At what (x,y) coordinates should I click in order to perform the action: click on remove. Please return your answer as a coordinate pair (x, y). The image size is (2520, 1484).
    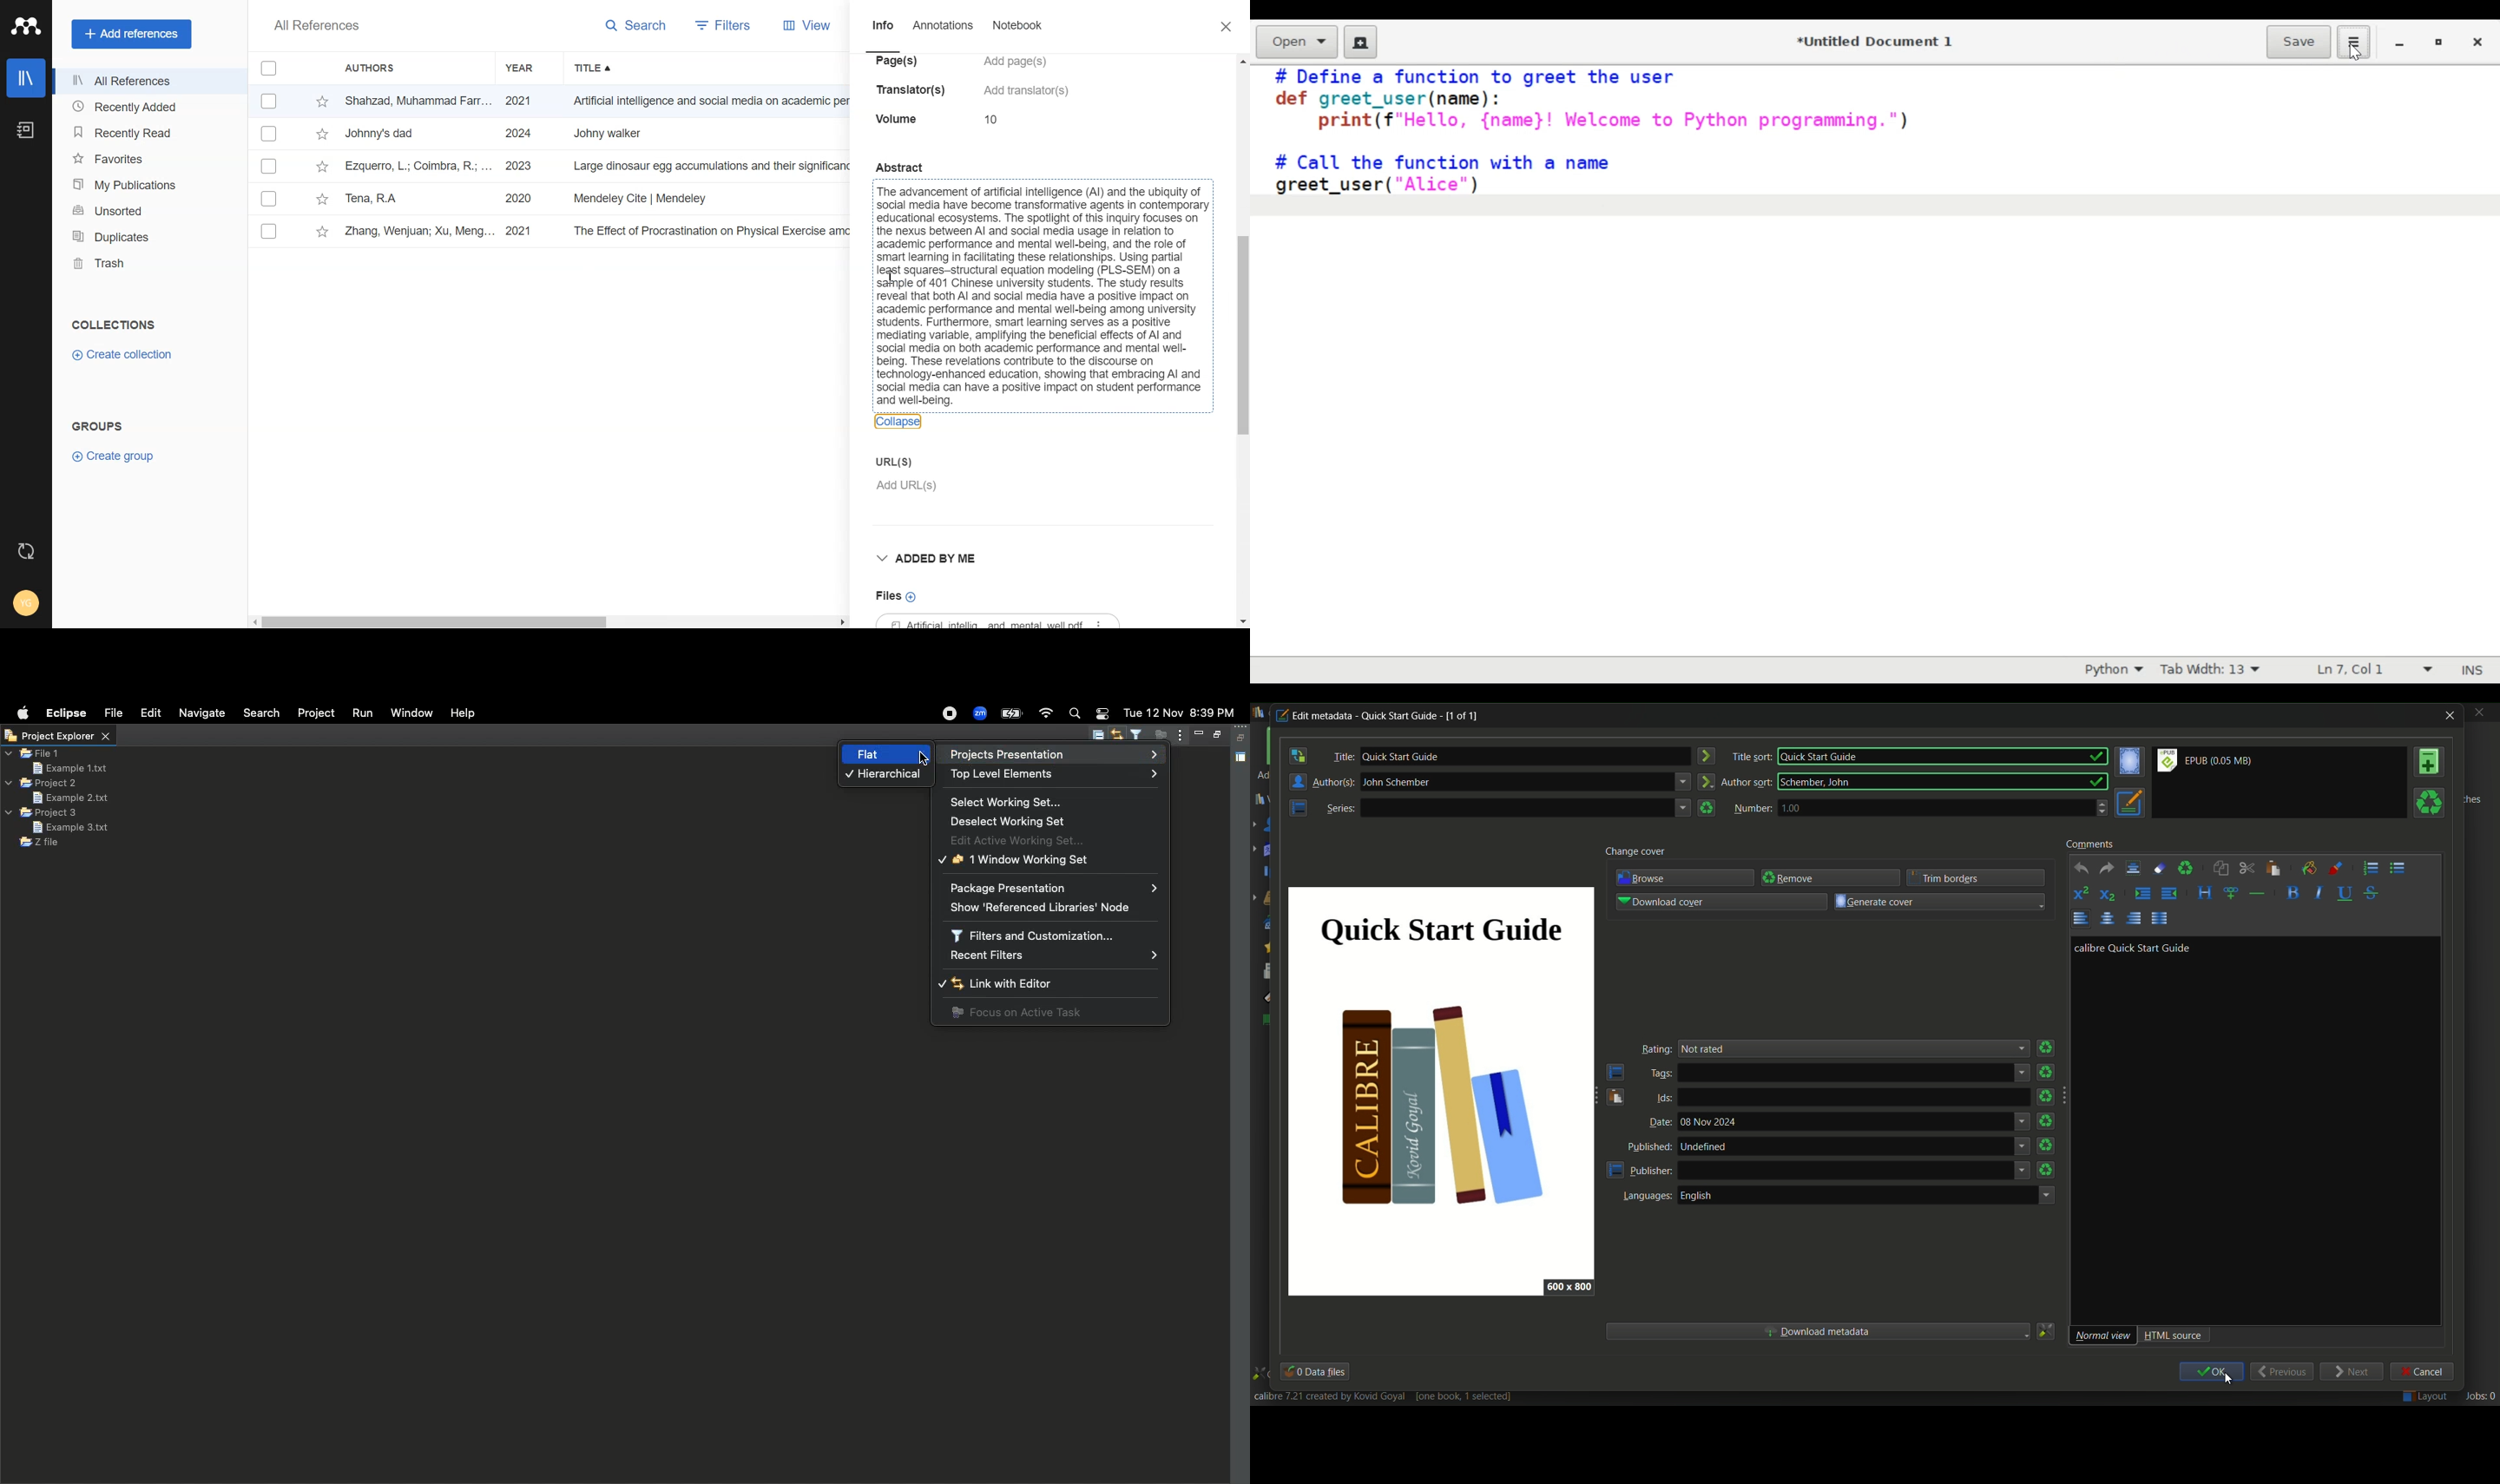
    Looking at the image, I should click on (2045, 1146).